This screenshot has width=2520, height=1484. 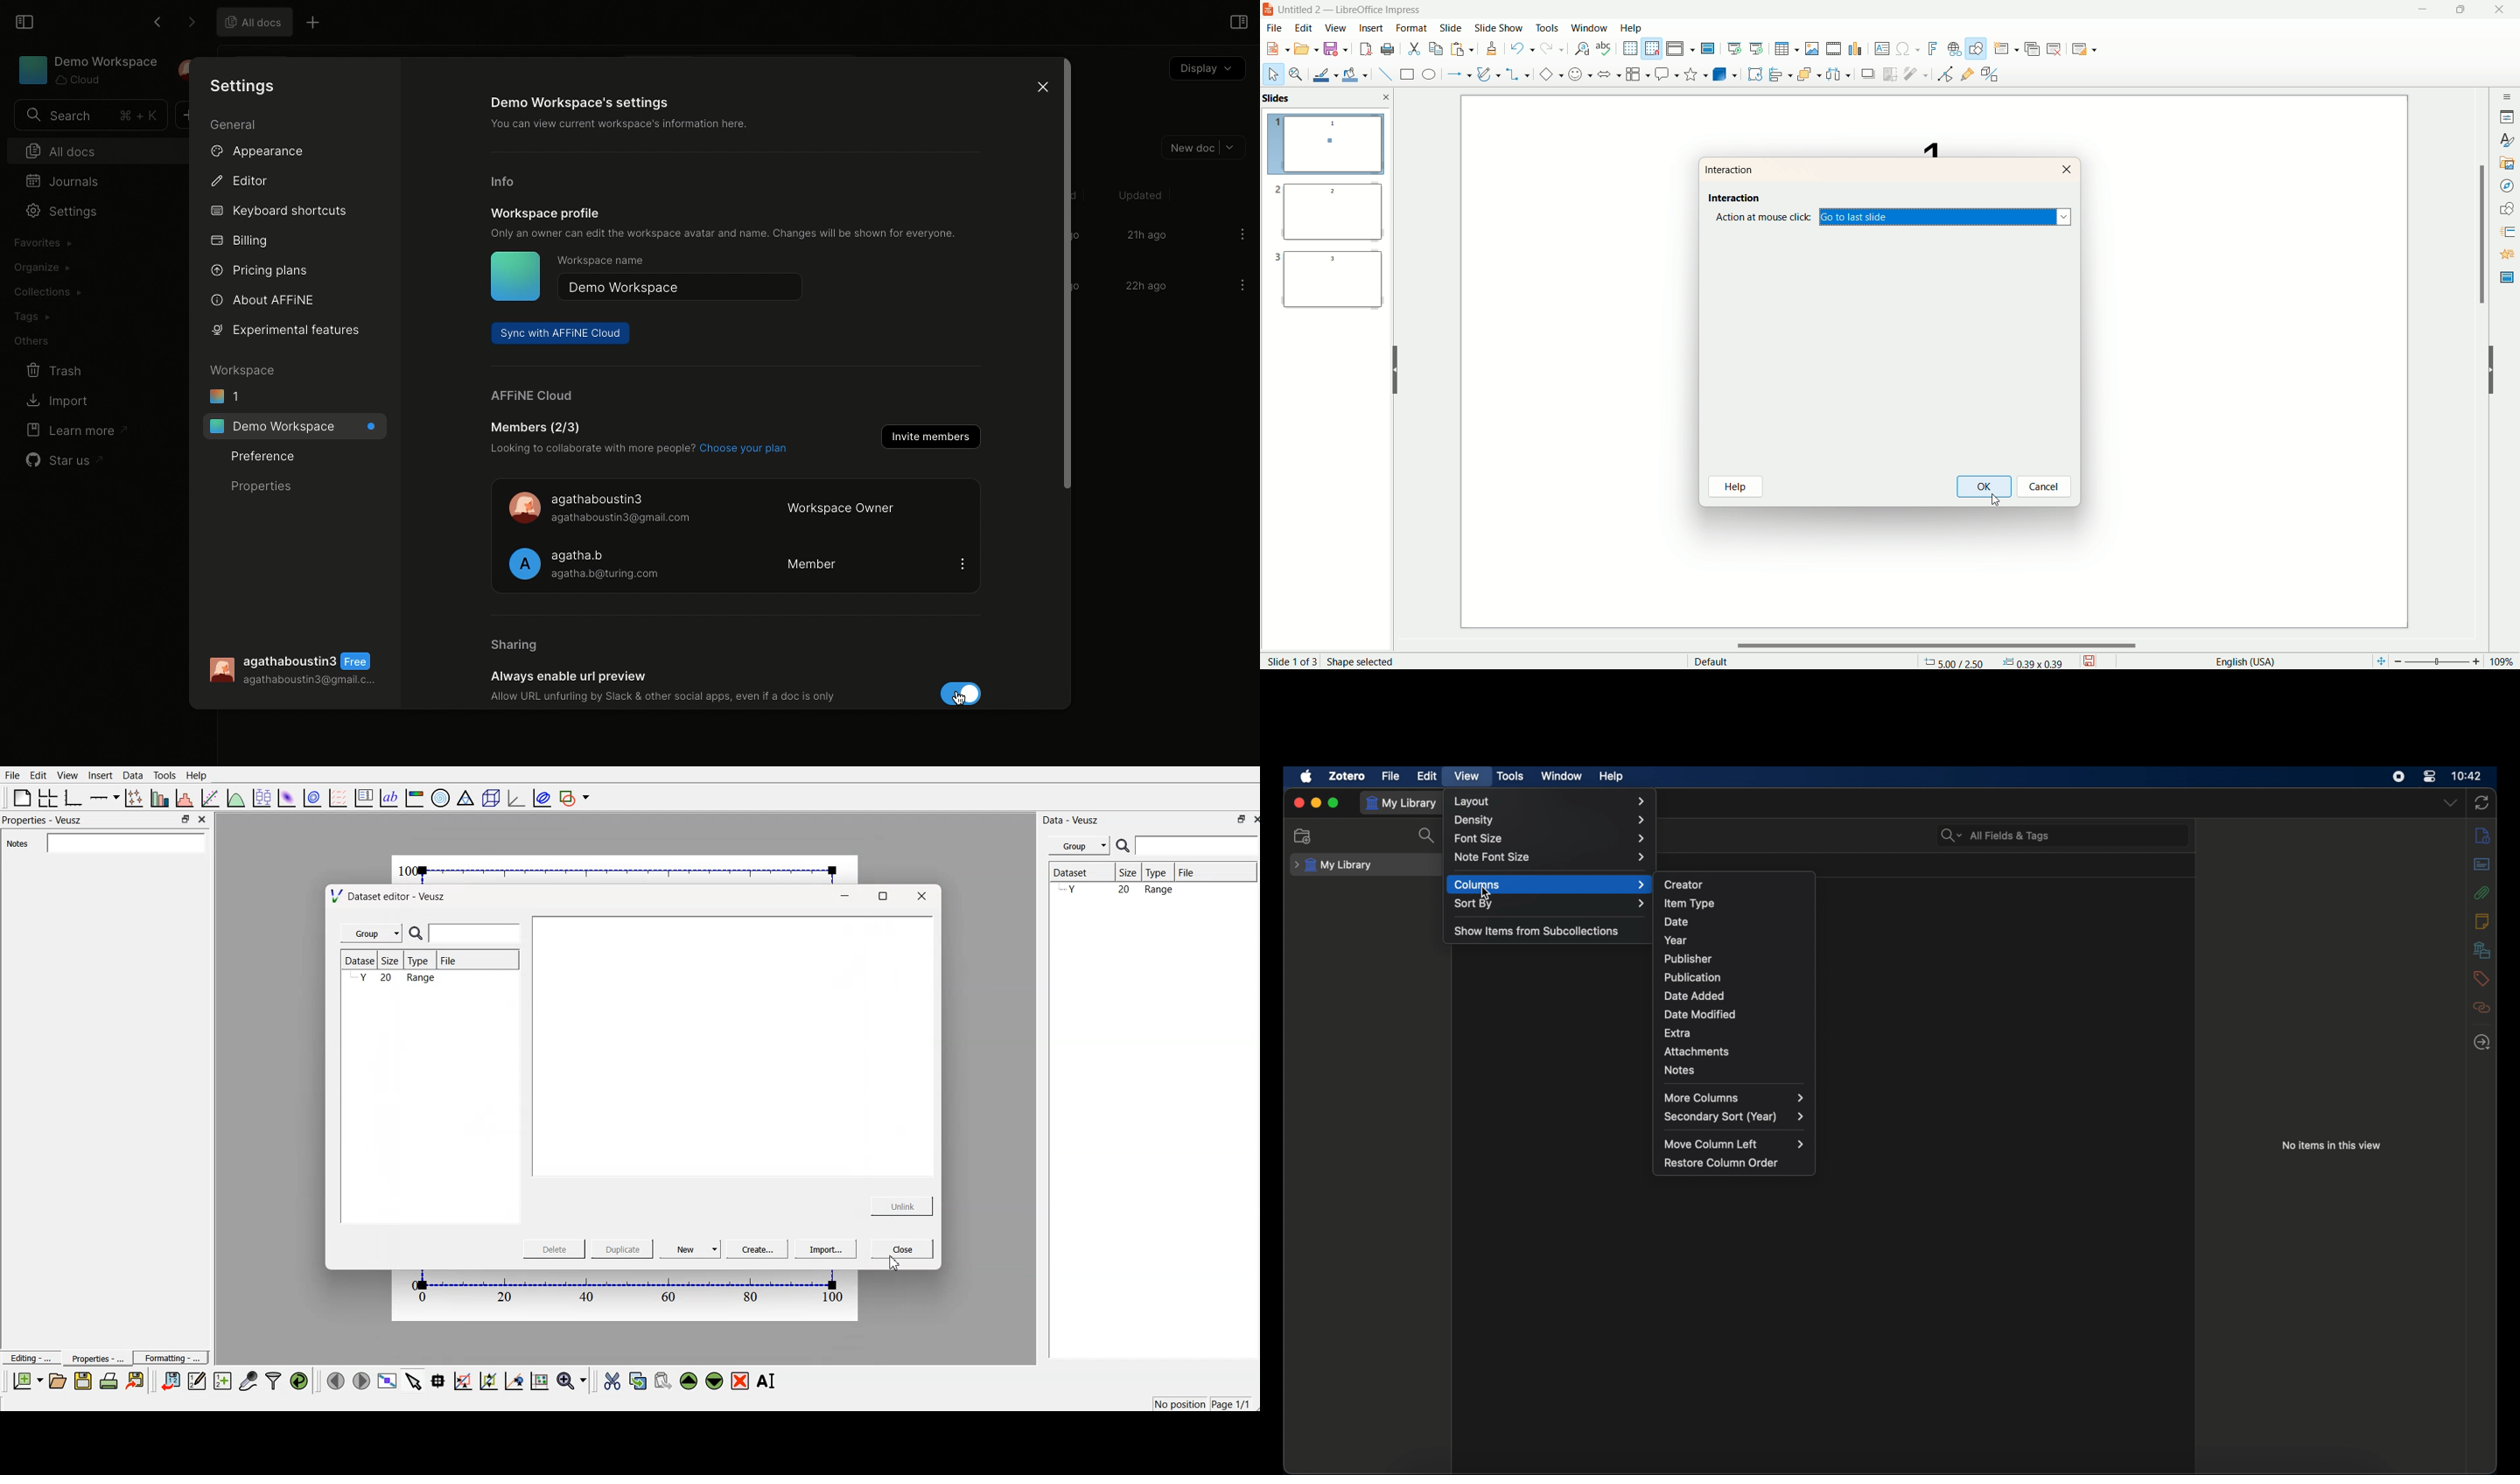 What do you see at coordinates (234, 127) in the screenshot?
I see `General` at bounding box center [234, 127].